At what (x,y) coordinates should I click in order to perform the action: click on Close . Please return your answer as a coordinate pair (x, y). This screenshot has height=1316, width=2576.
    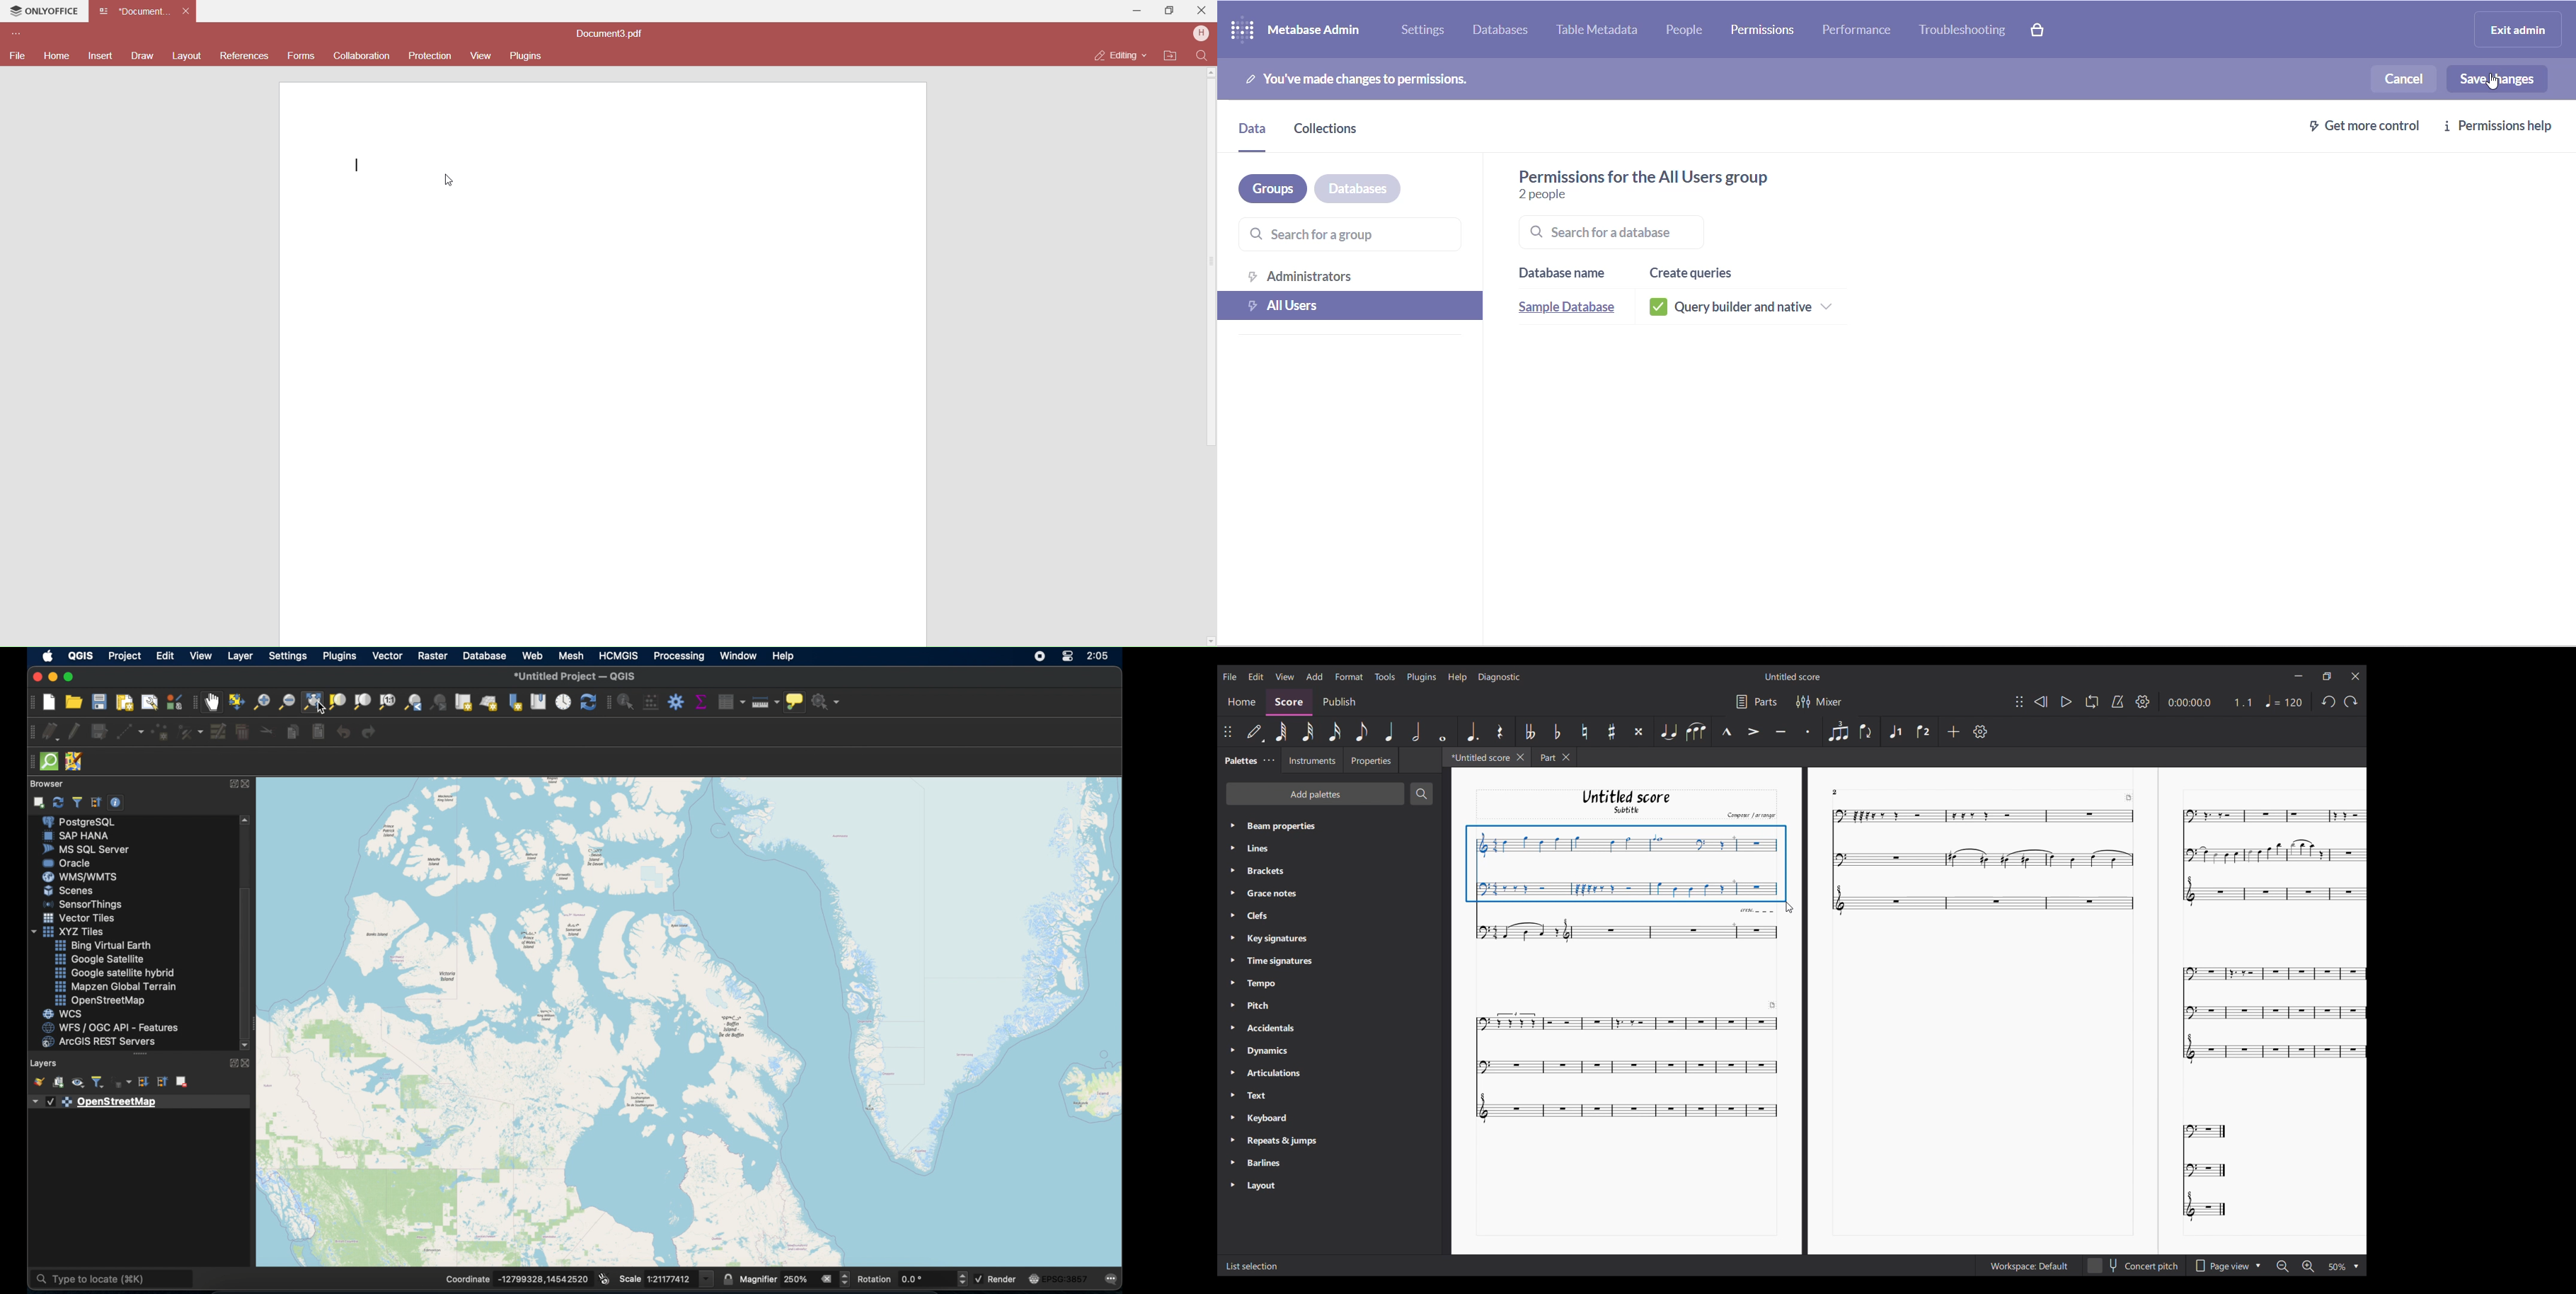
    Looking at the image, I should click on (2356, 676).